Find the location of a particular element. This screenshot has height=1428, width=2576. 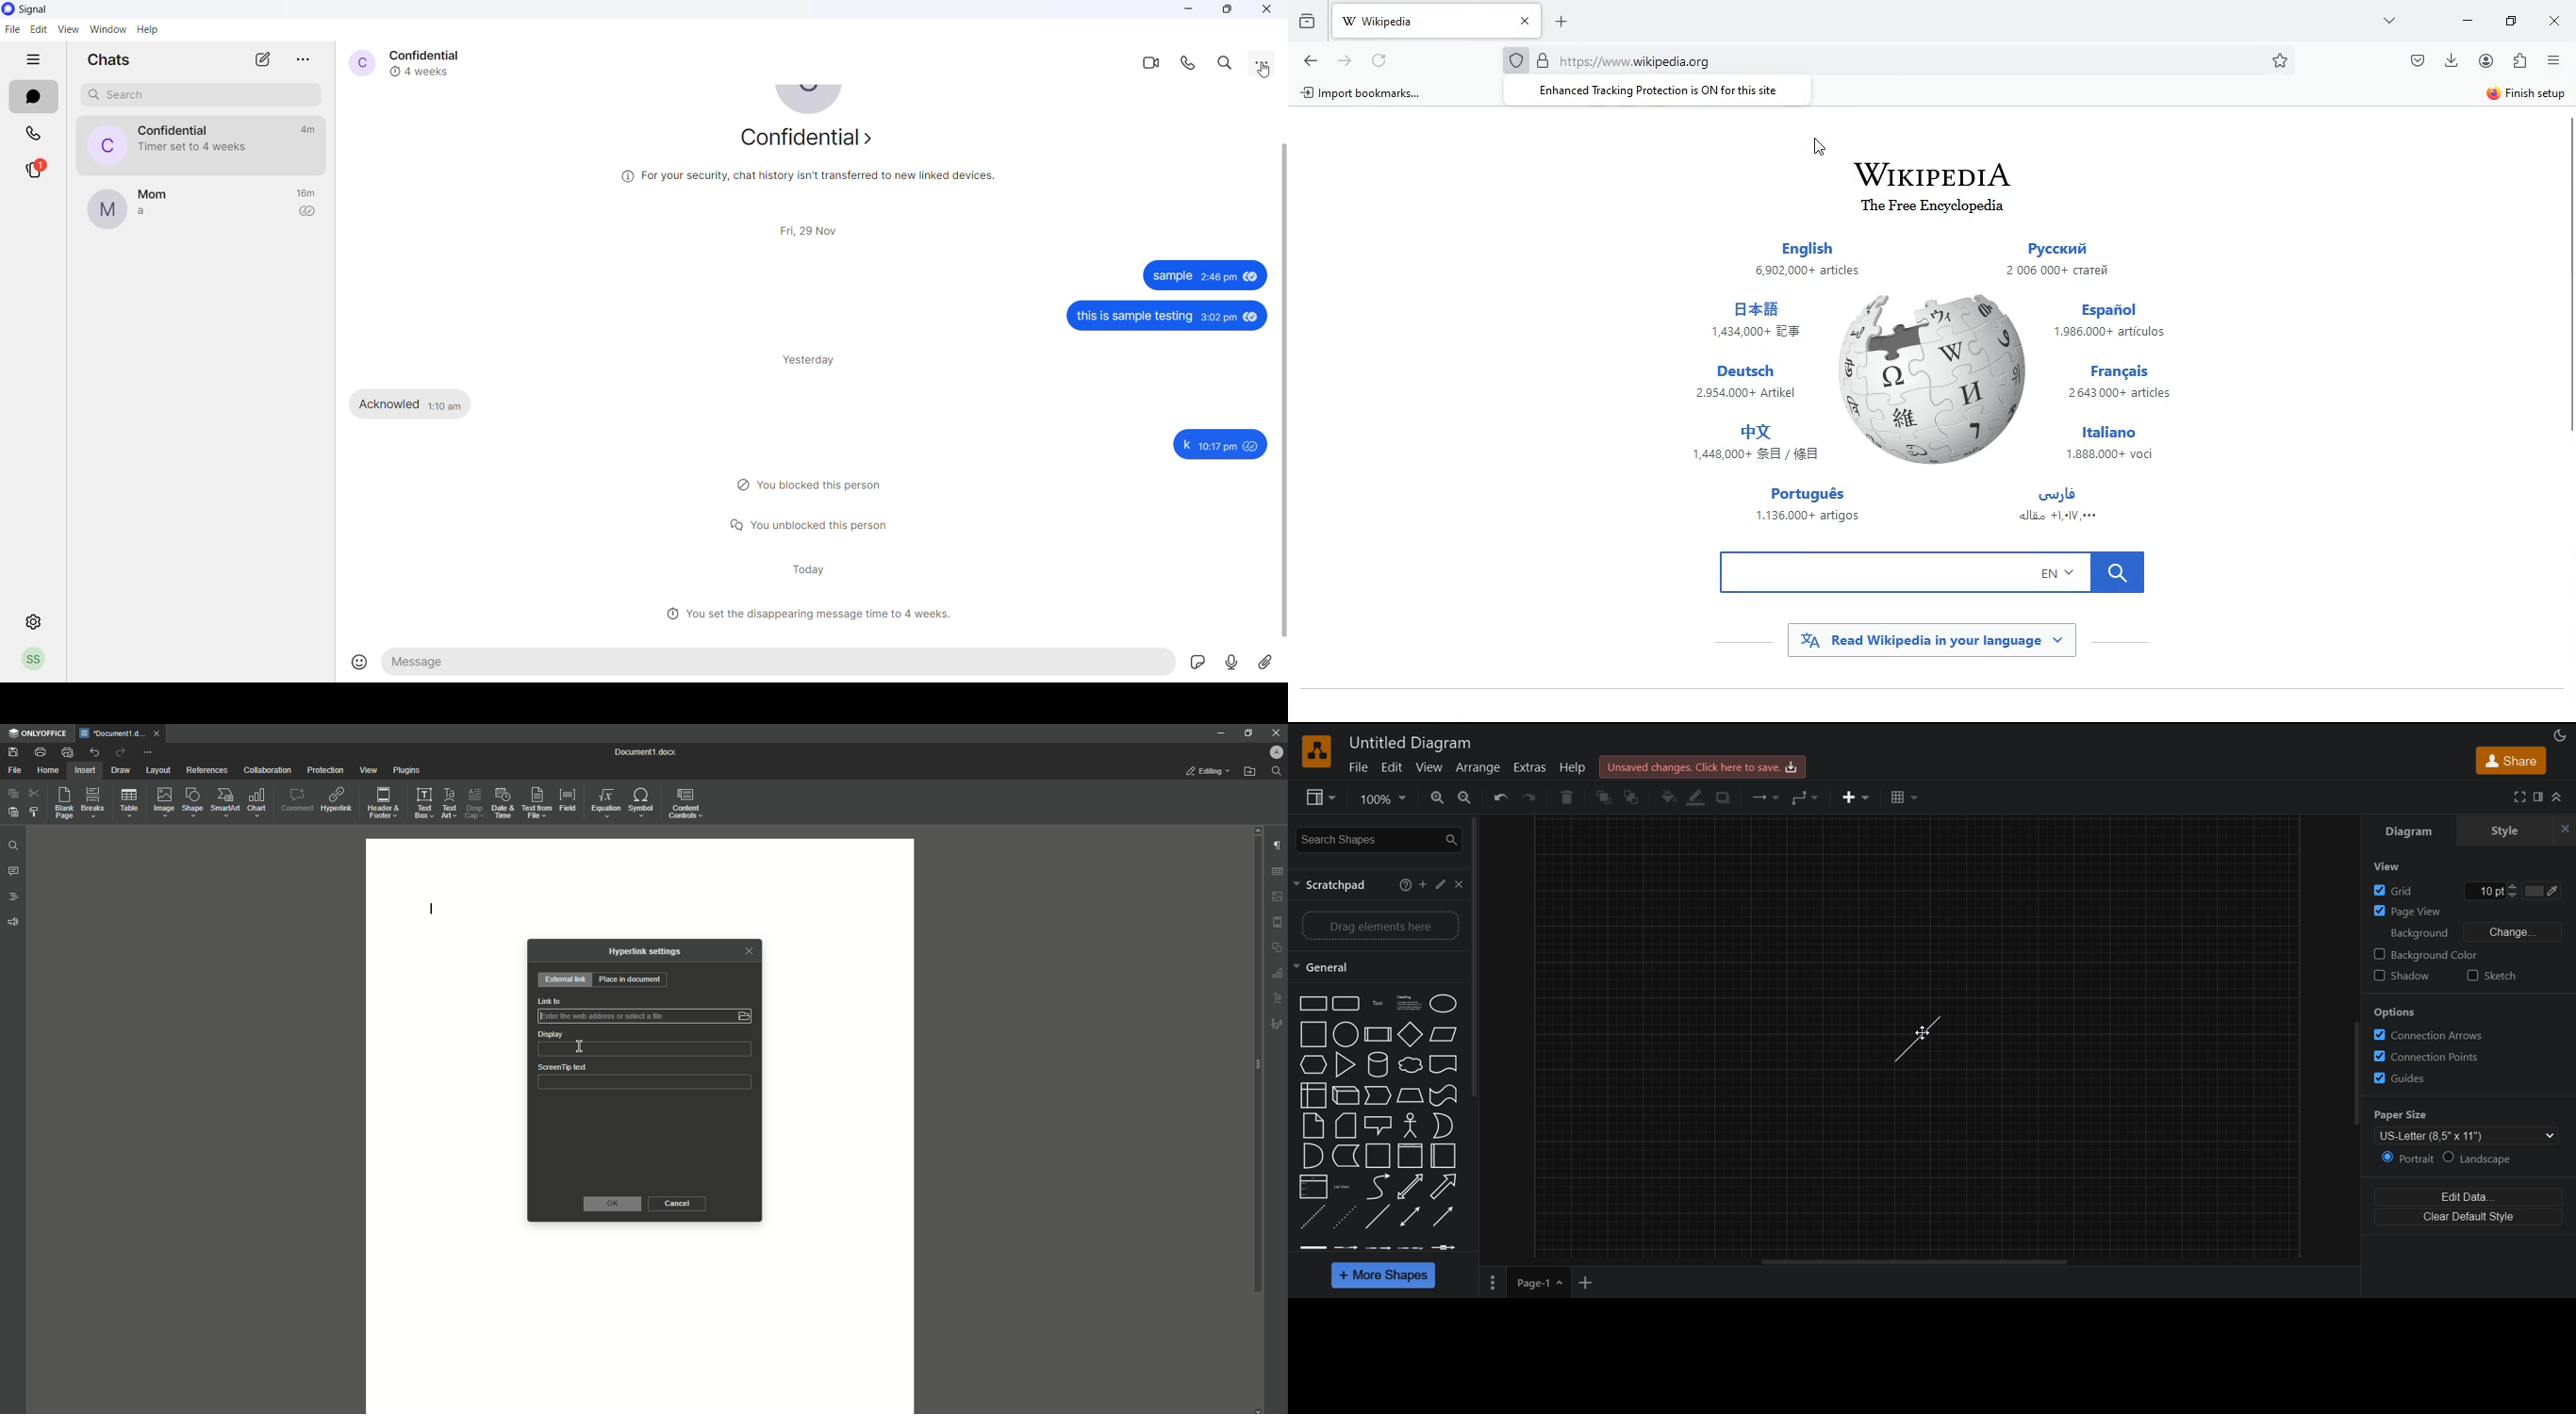

more shapes is located at coordinates (1386, 1276).